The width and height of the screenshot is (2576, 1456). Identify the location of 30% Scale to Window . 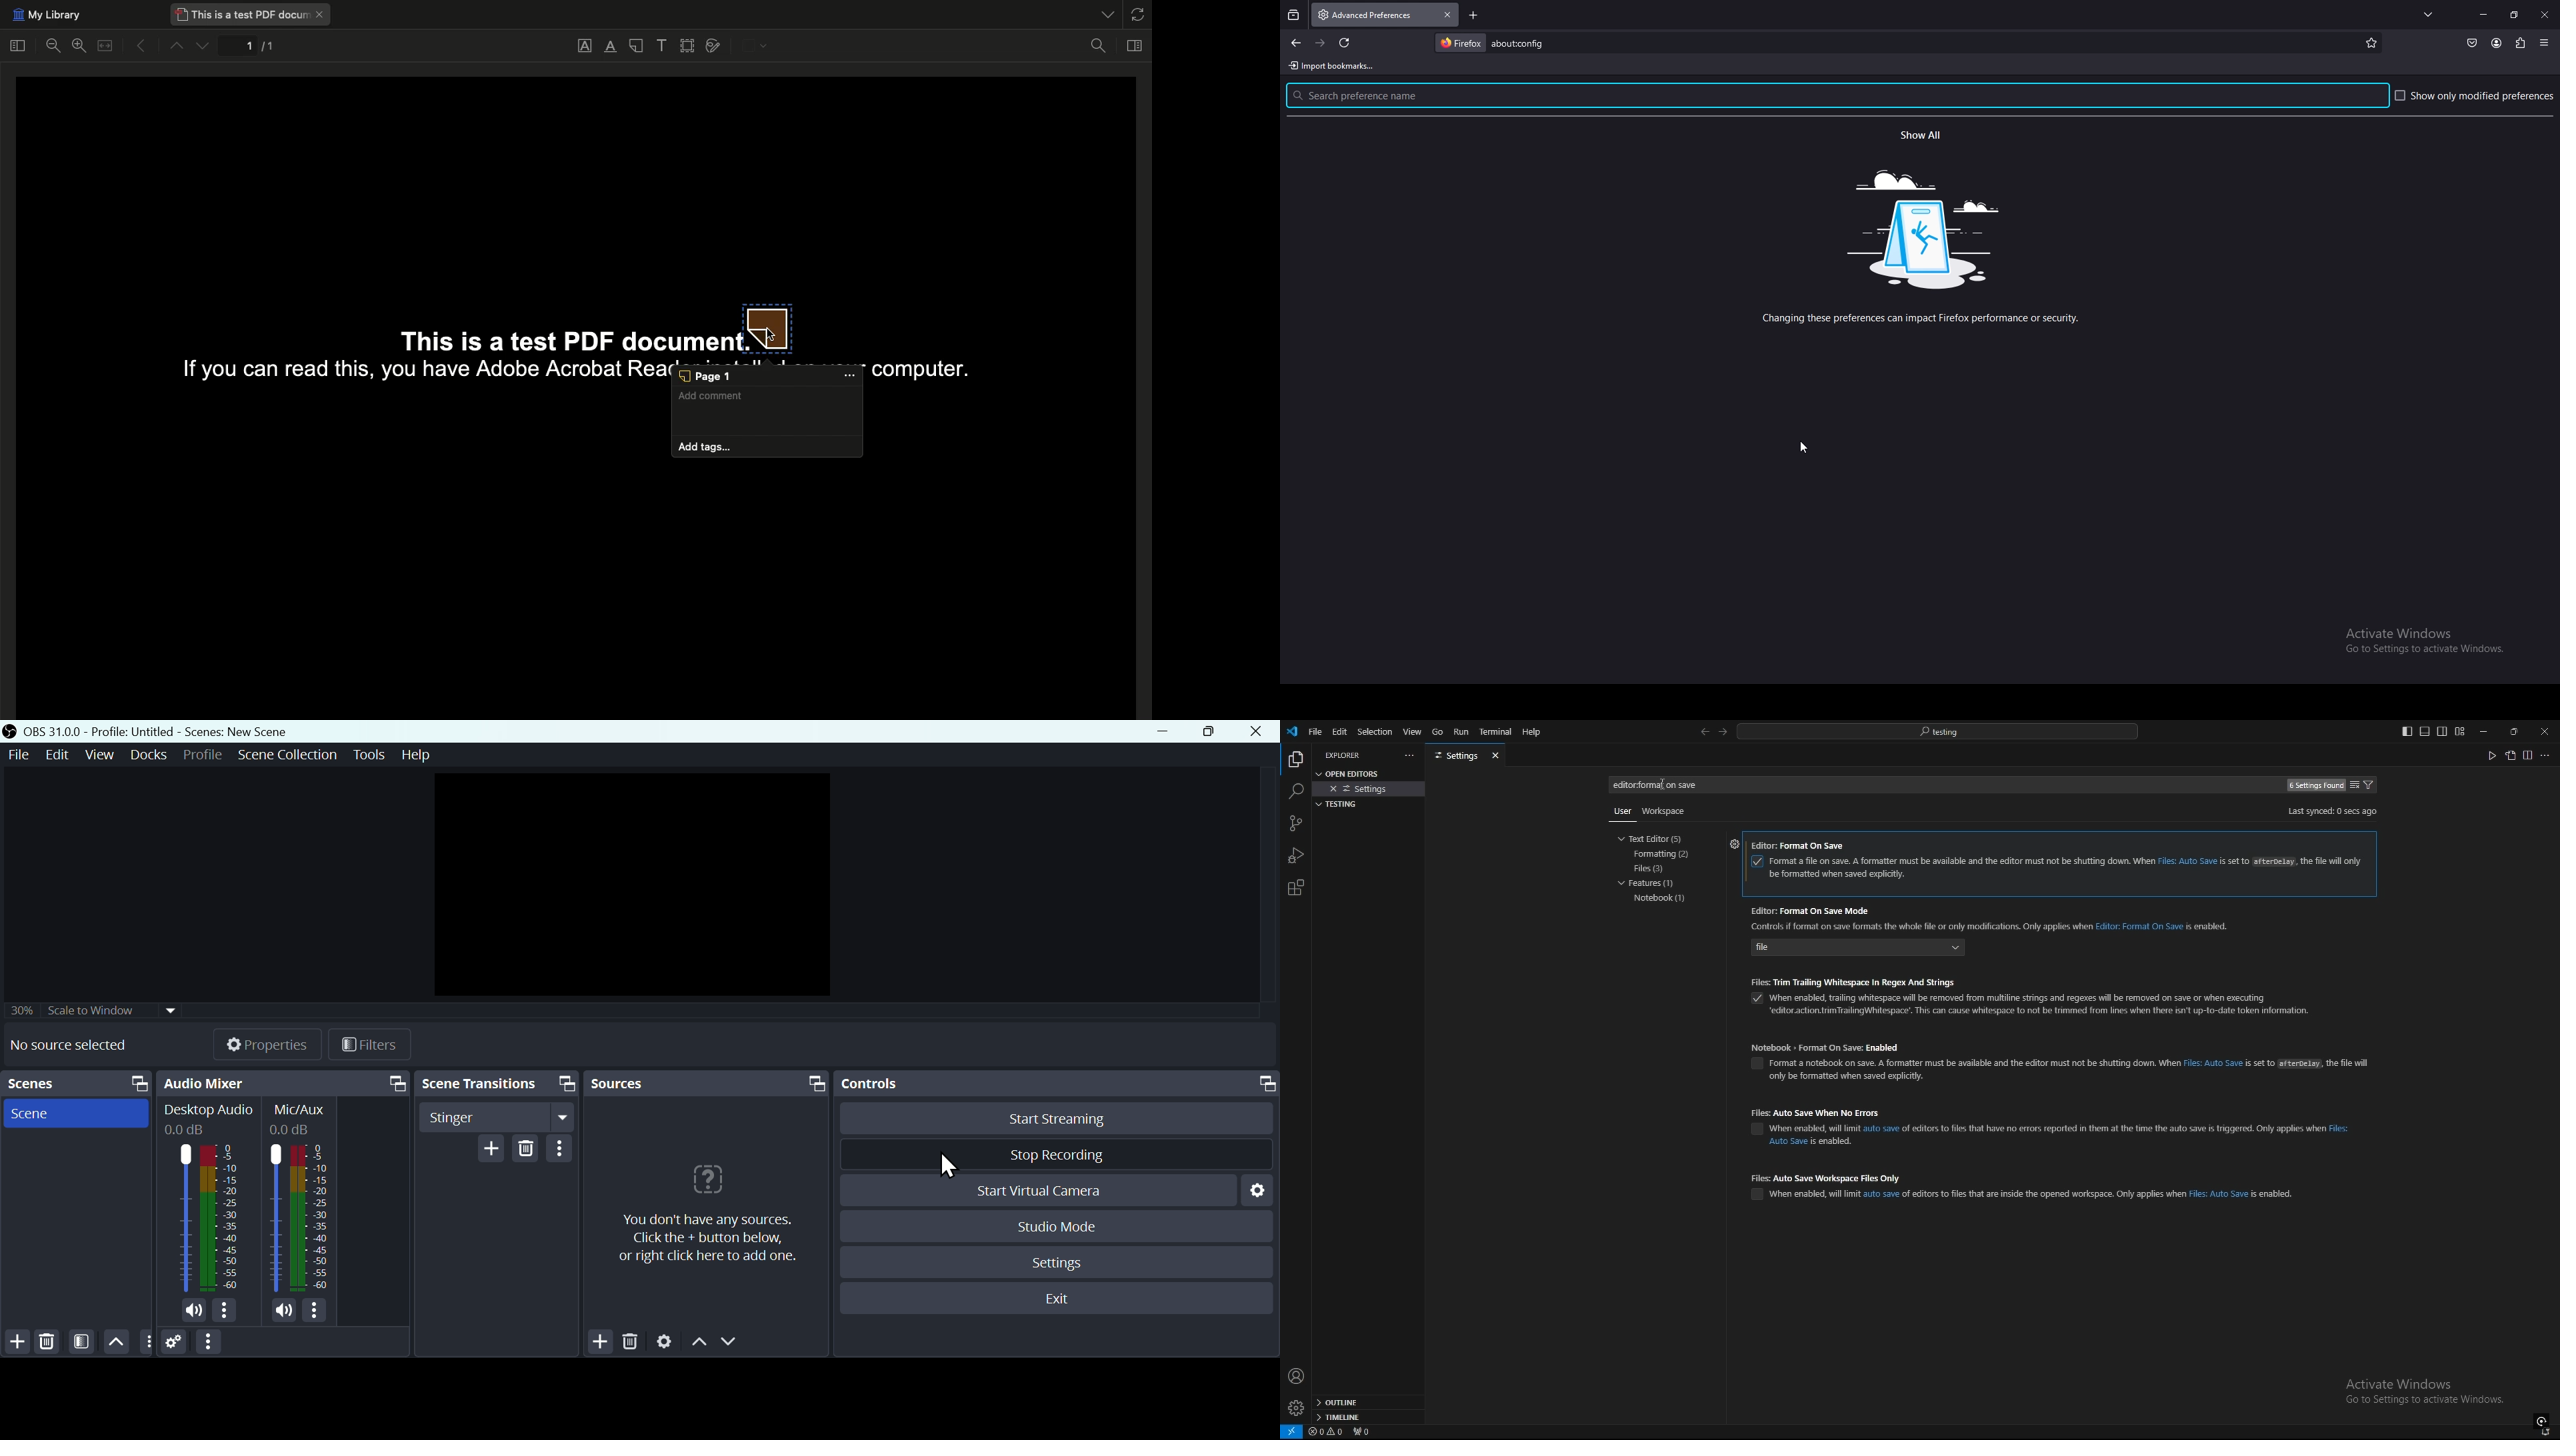
(95, 1011).